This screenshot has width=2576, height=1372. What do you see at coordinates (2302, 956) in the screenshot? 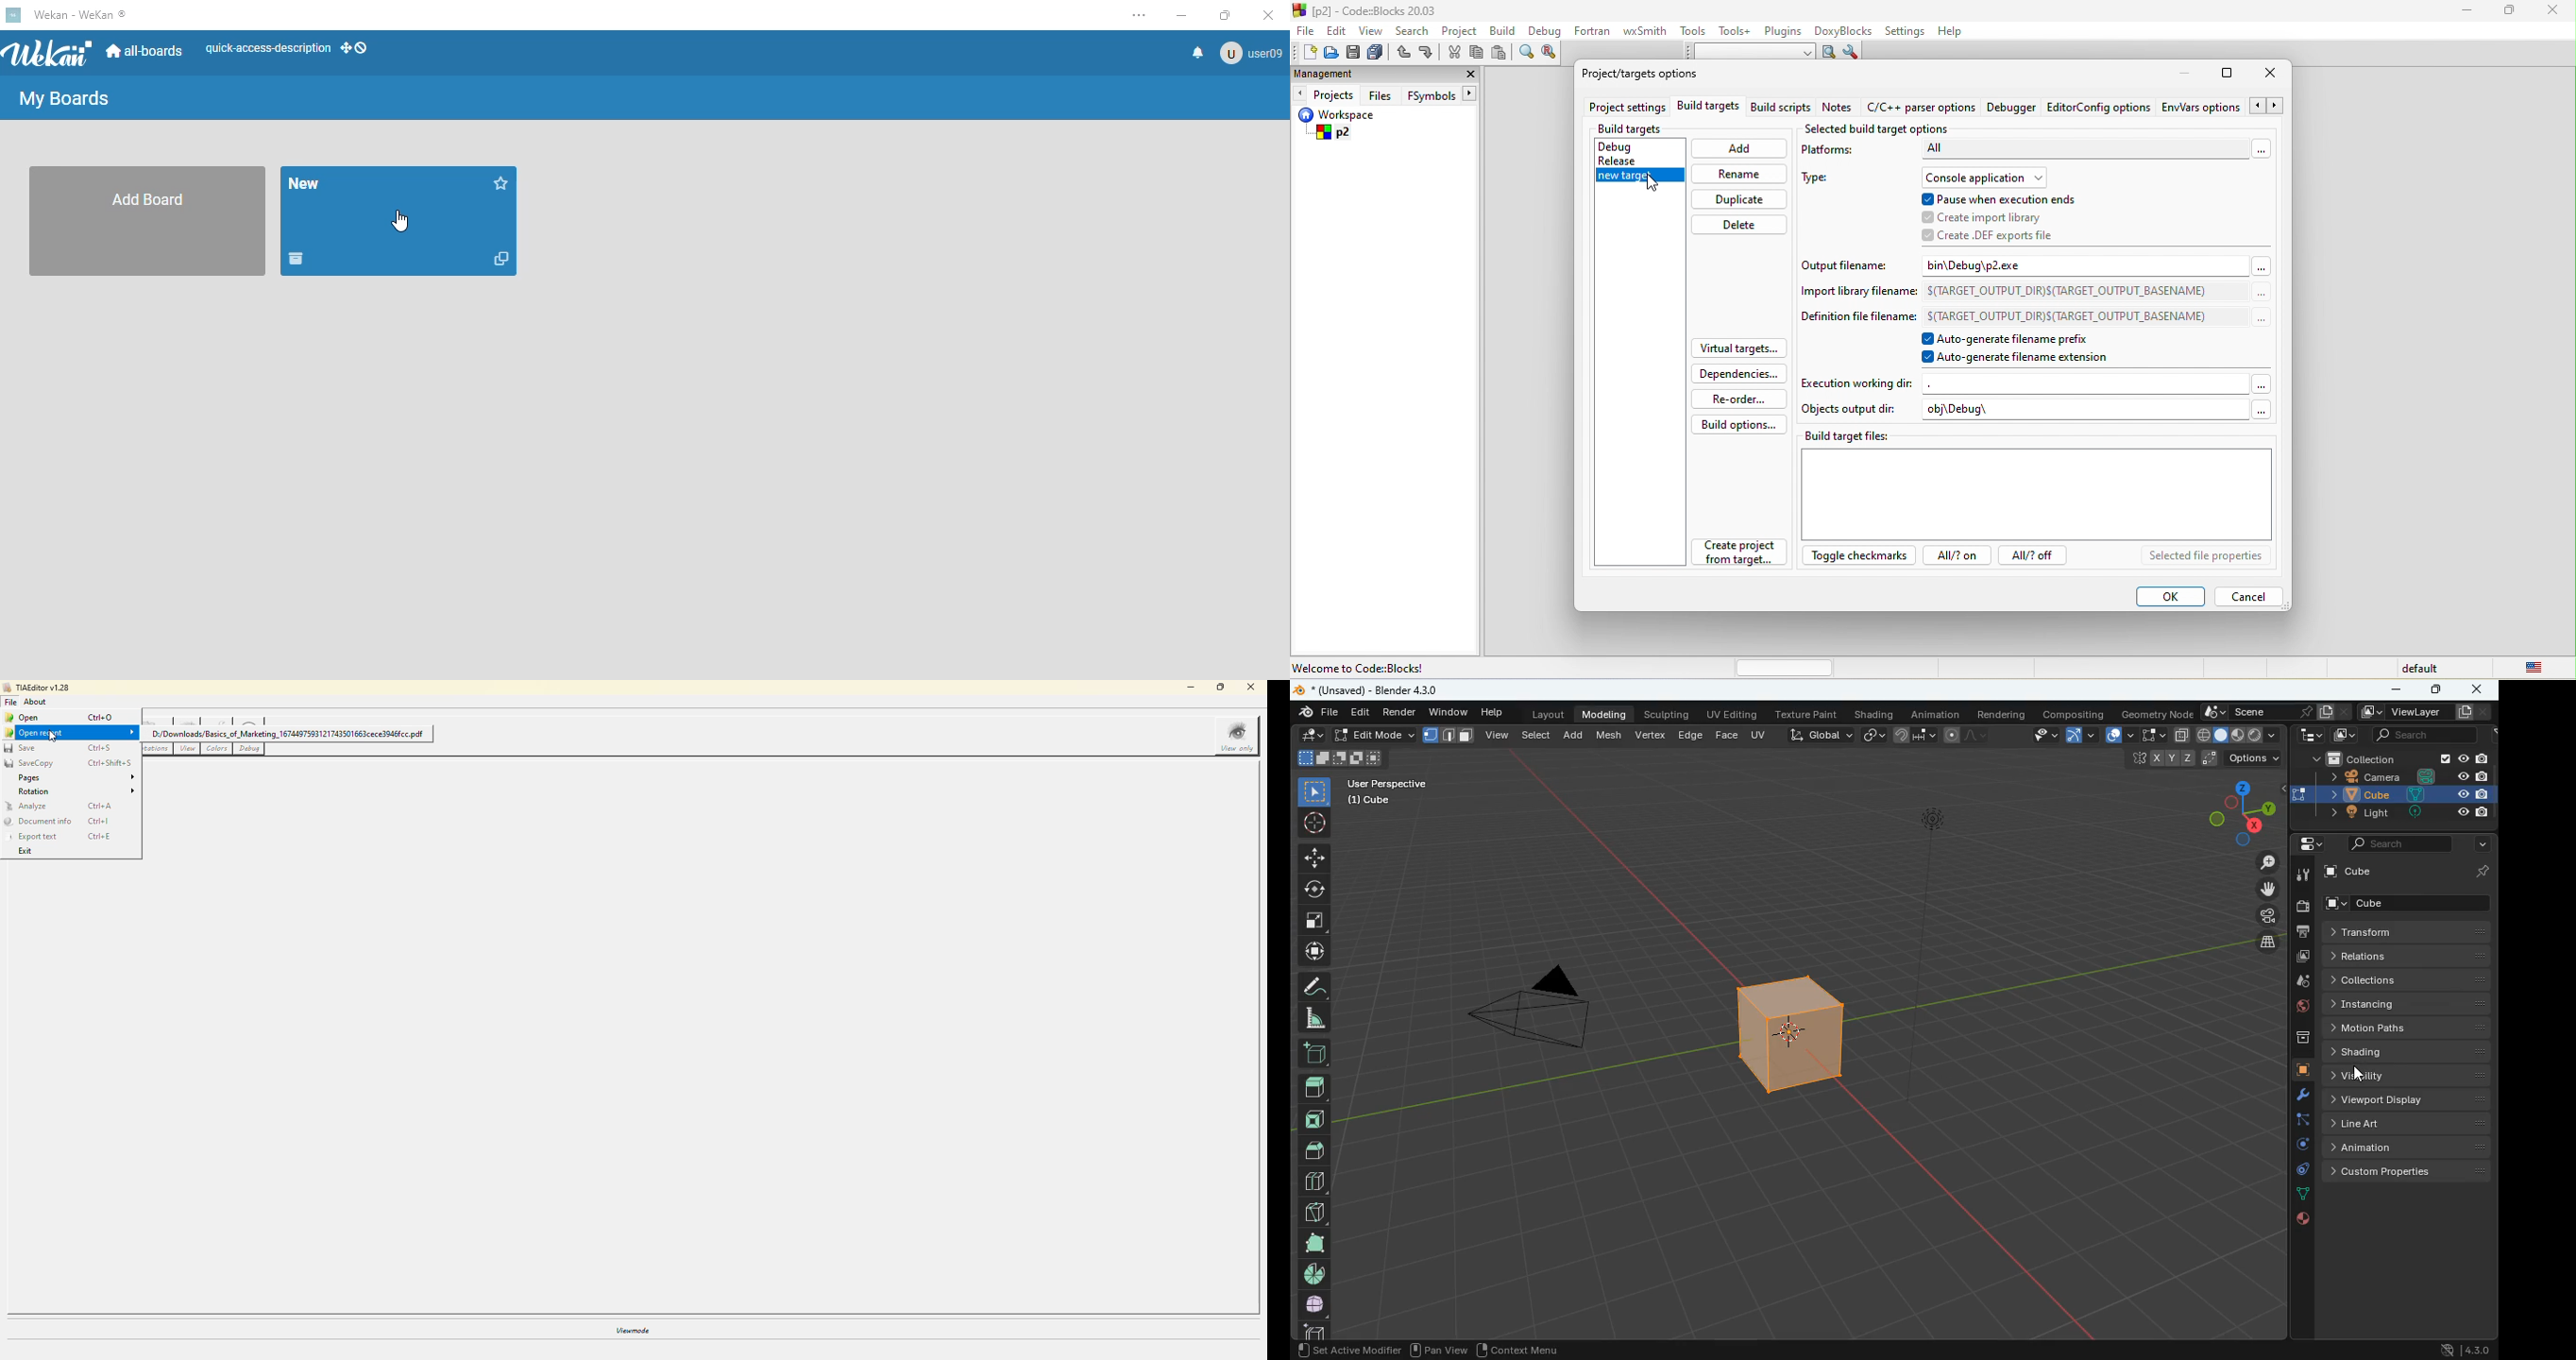
I see `image` at bounding box center [2302, 956].